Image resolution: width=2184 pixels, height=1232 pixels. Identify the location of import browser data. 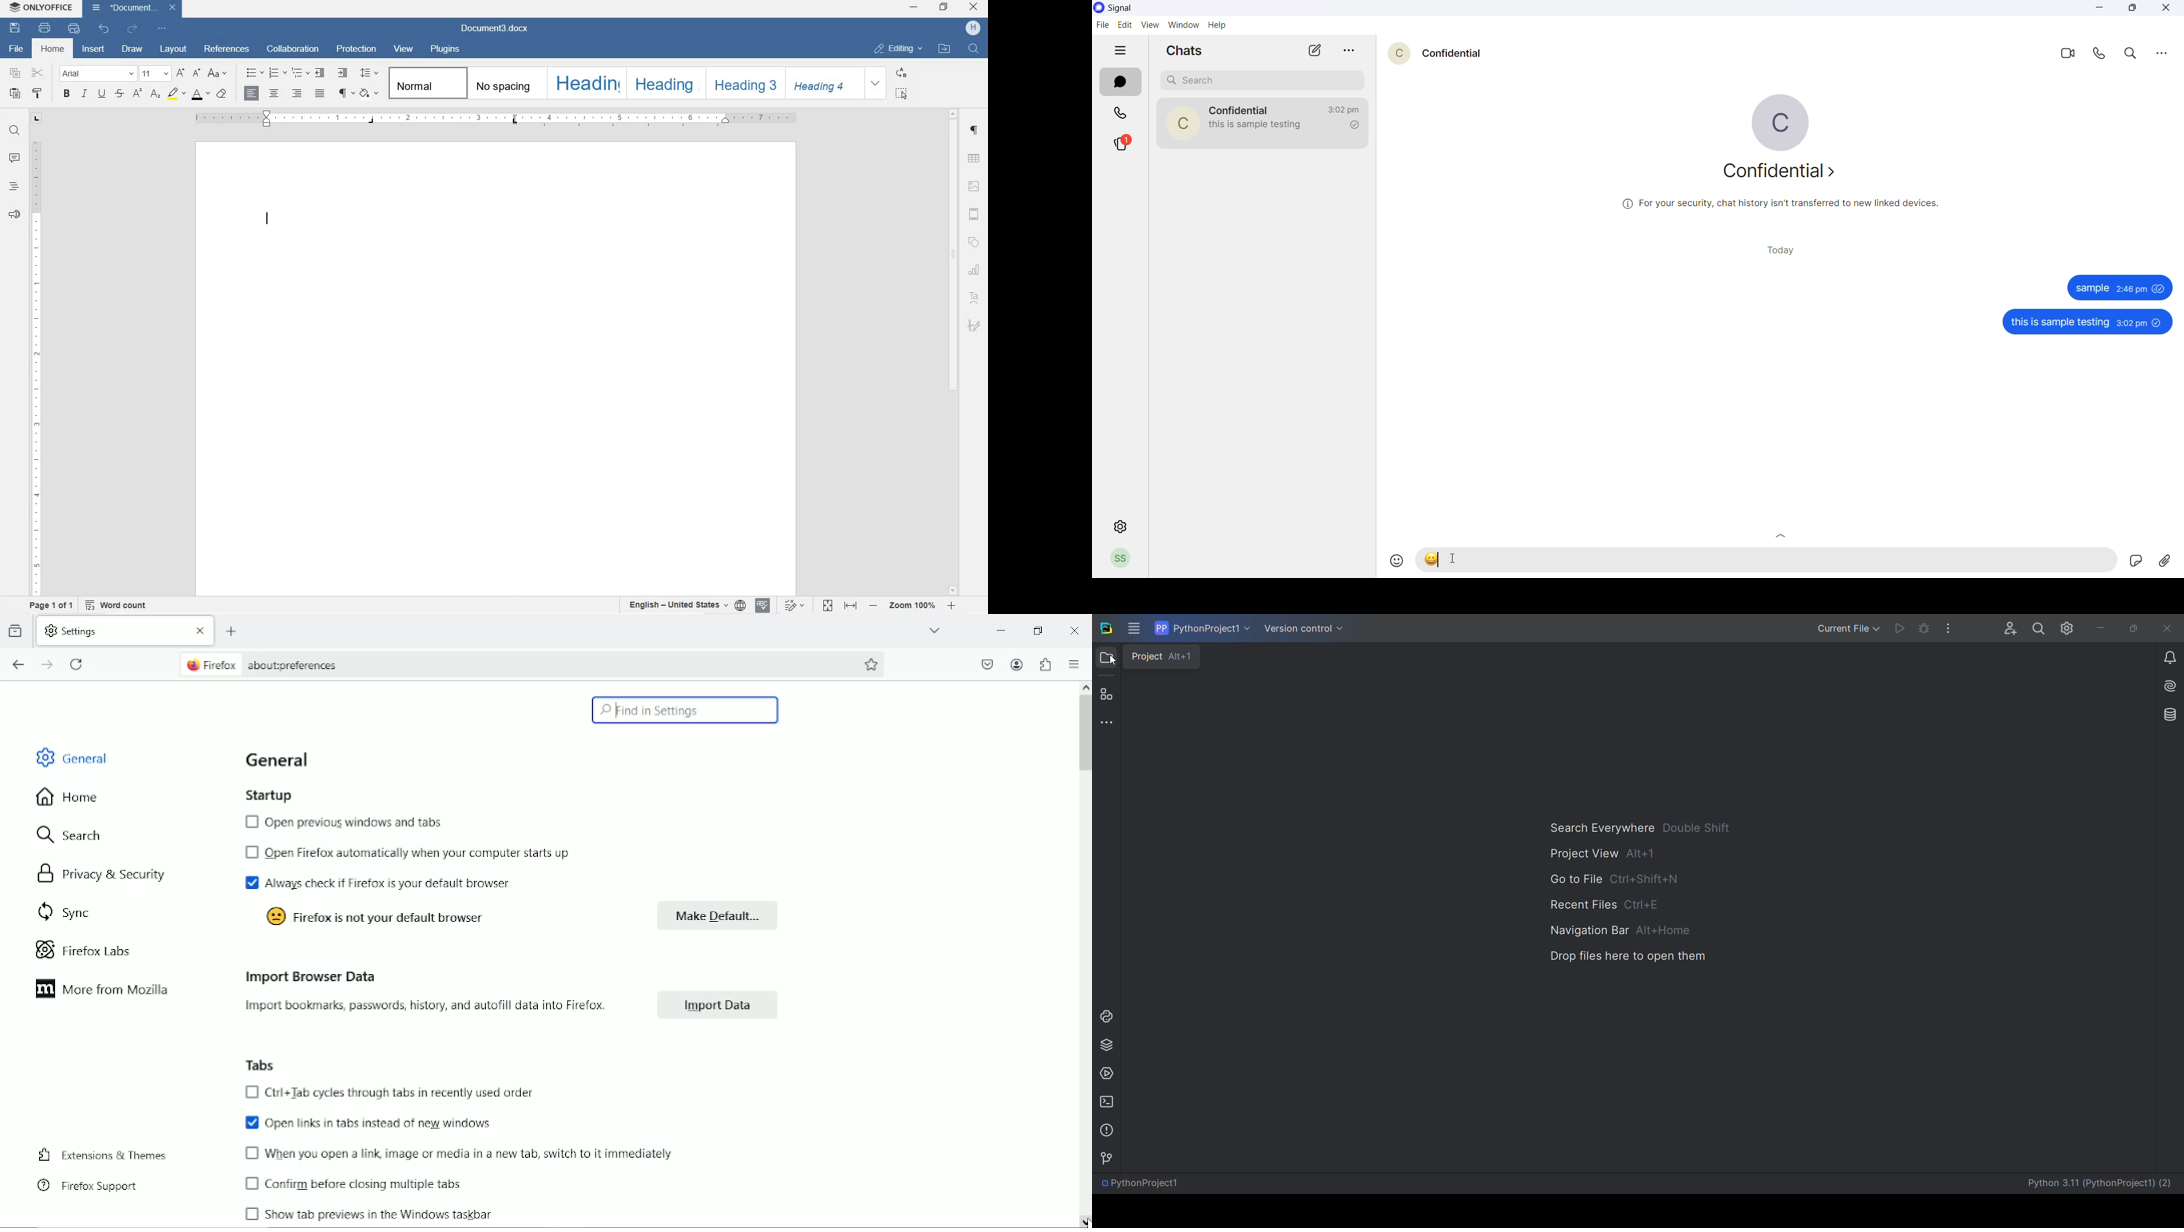
(311, 976).